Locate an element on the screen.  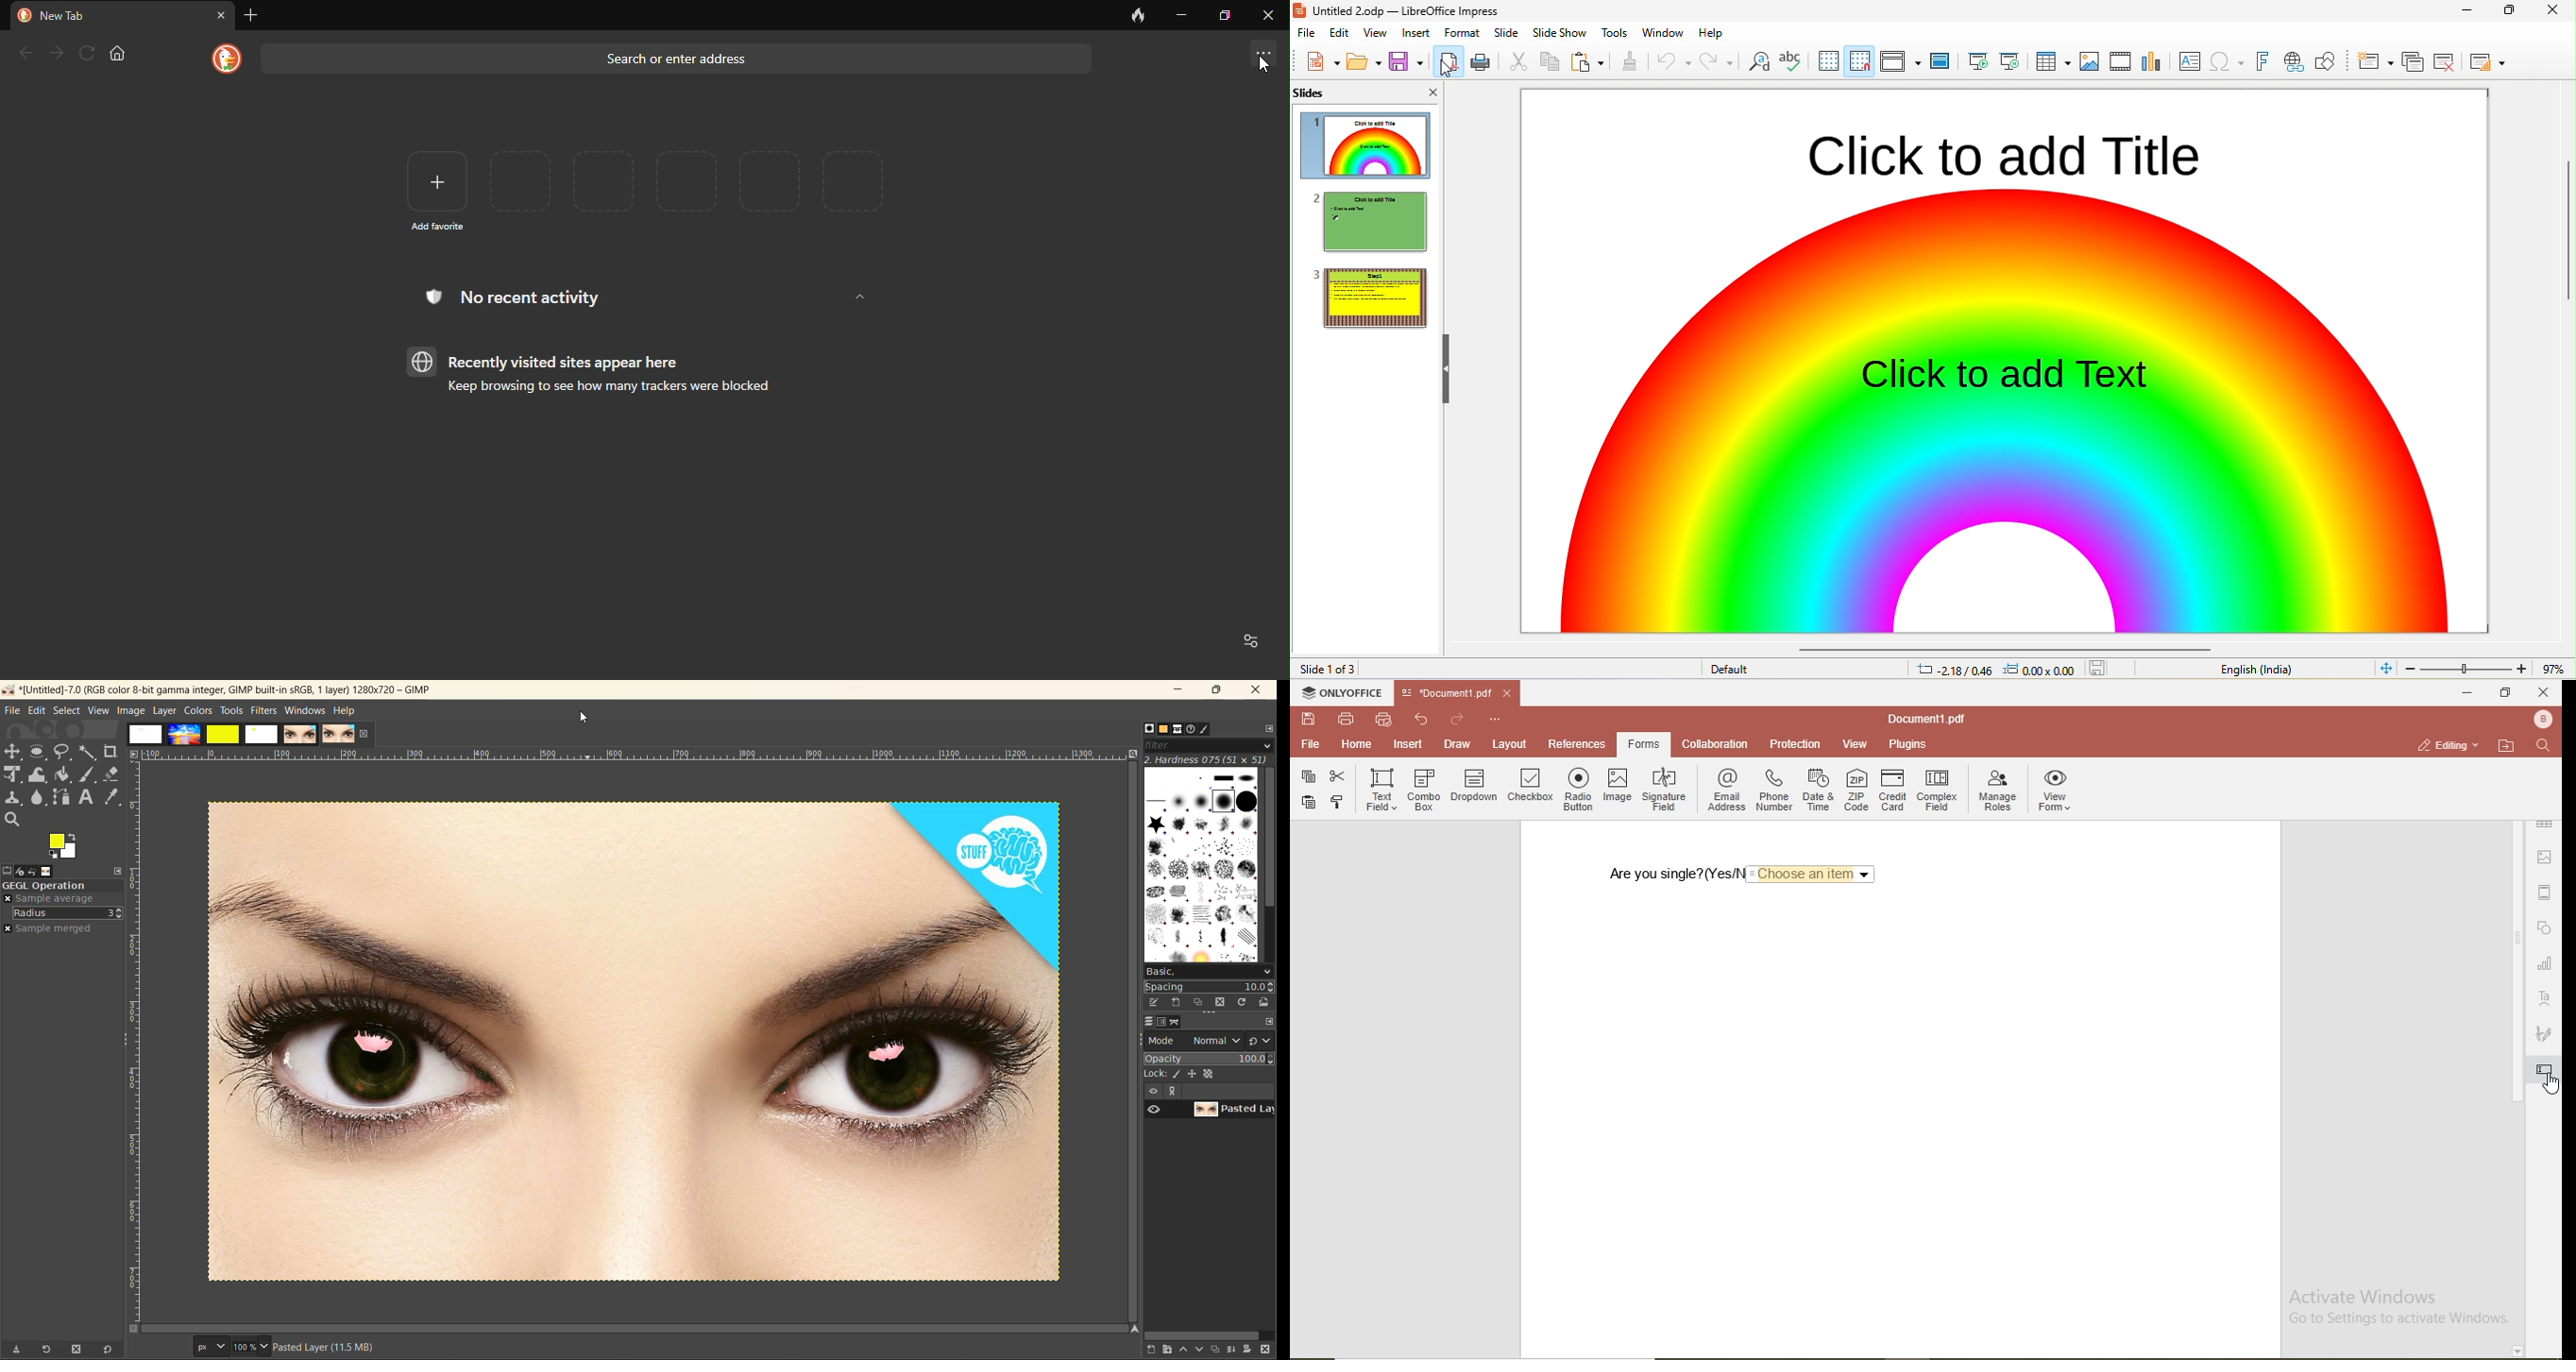
paste special is located at coordinates (1310, 777).